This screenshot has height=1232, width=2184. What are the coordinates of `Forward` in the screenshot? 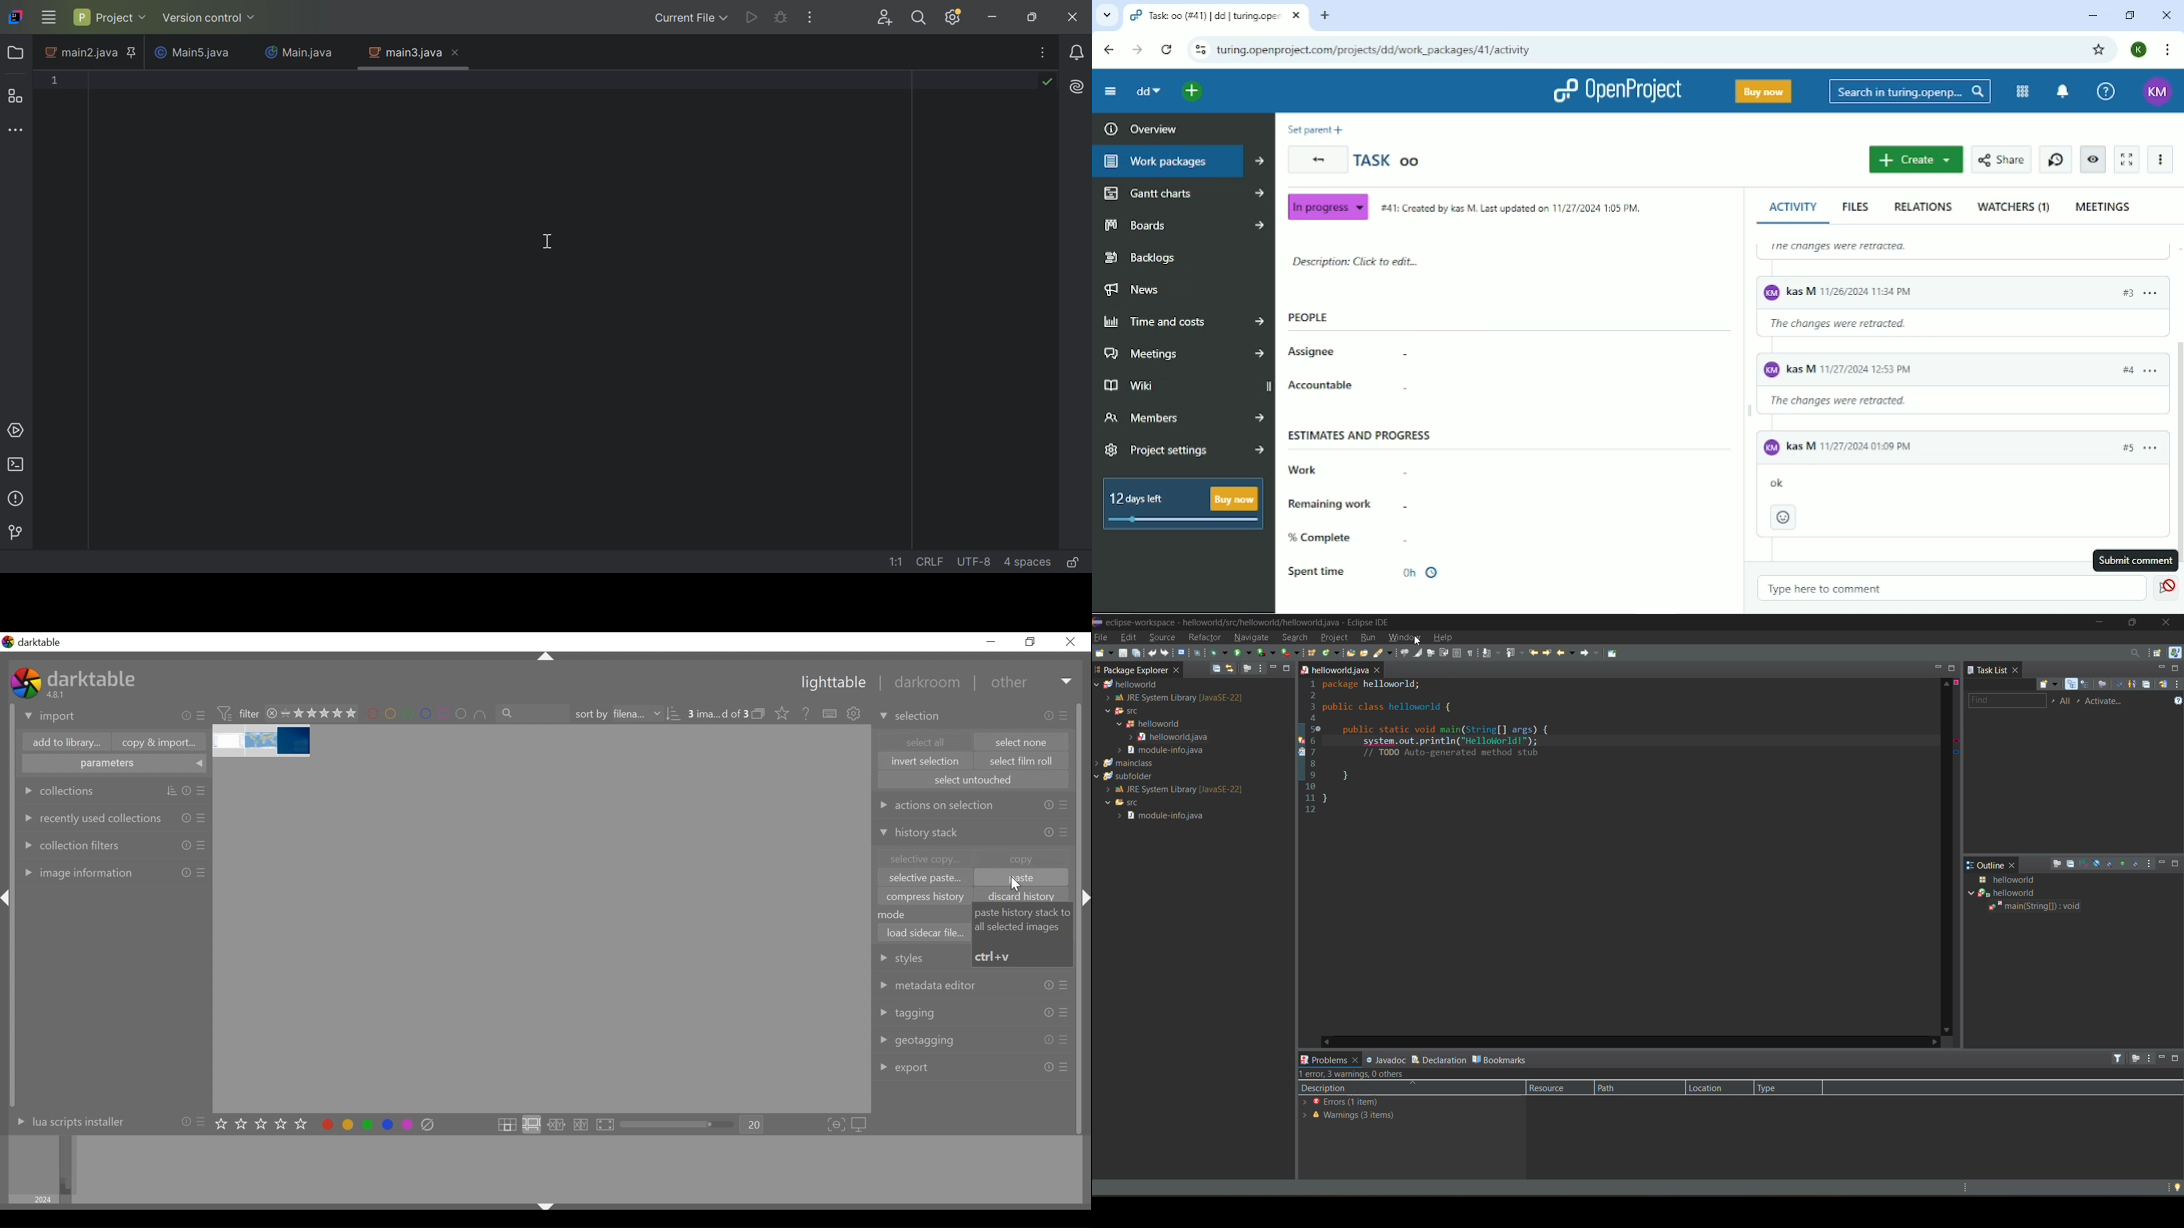 It's located at (1137, 50).